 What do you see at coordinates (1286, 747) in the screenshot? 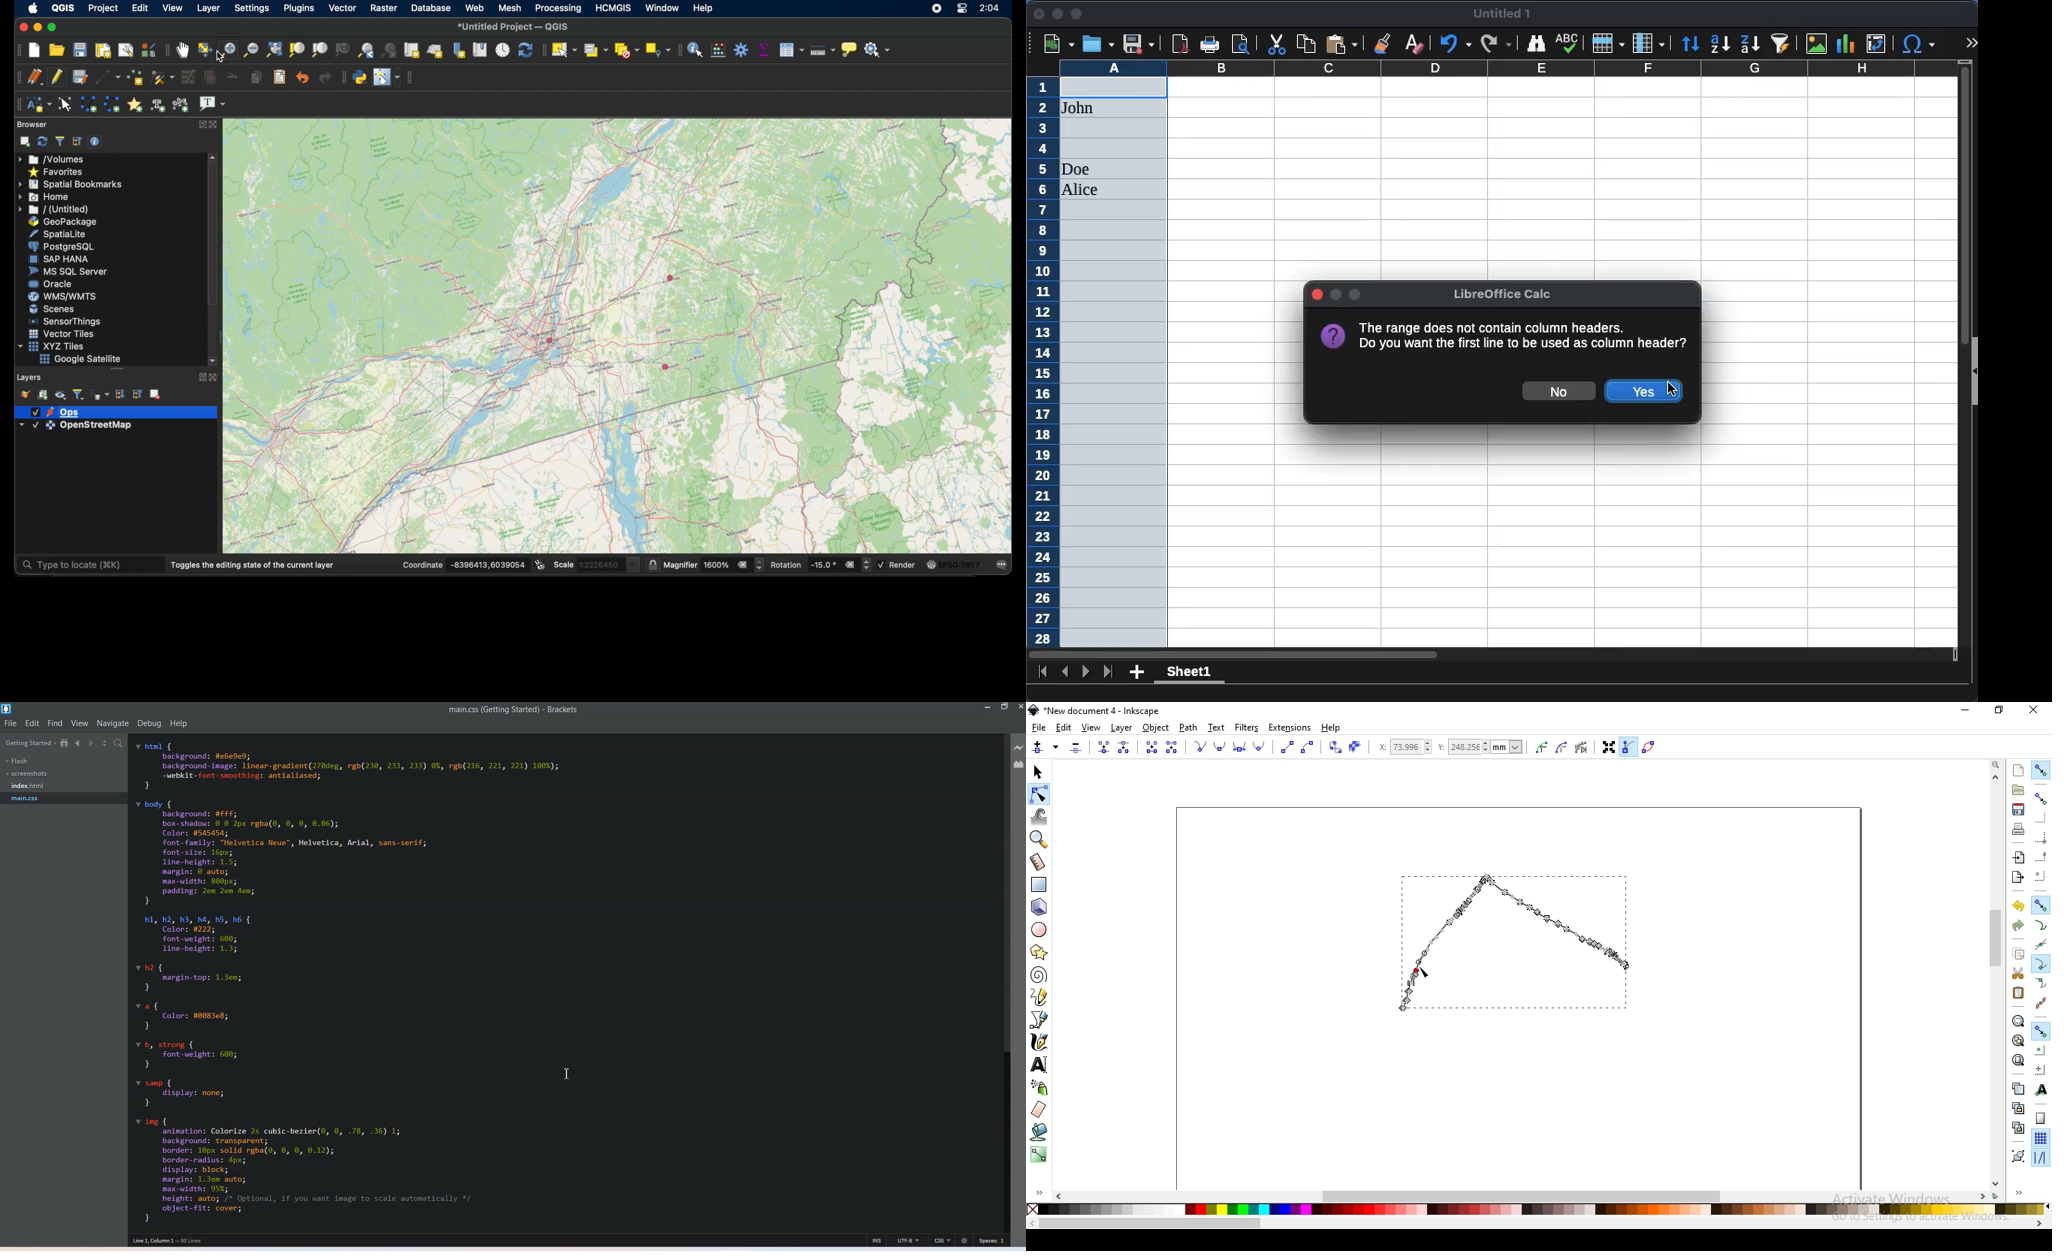
I see `make selected segments lines` at bounding box center [1286, 747].